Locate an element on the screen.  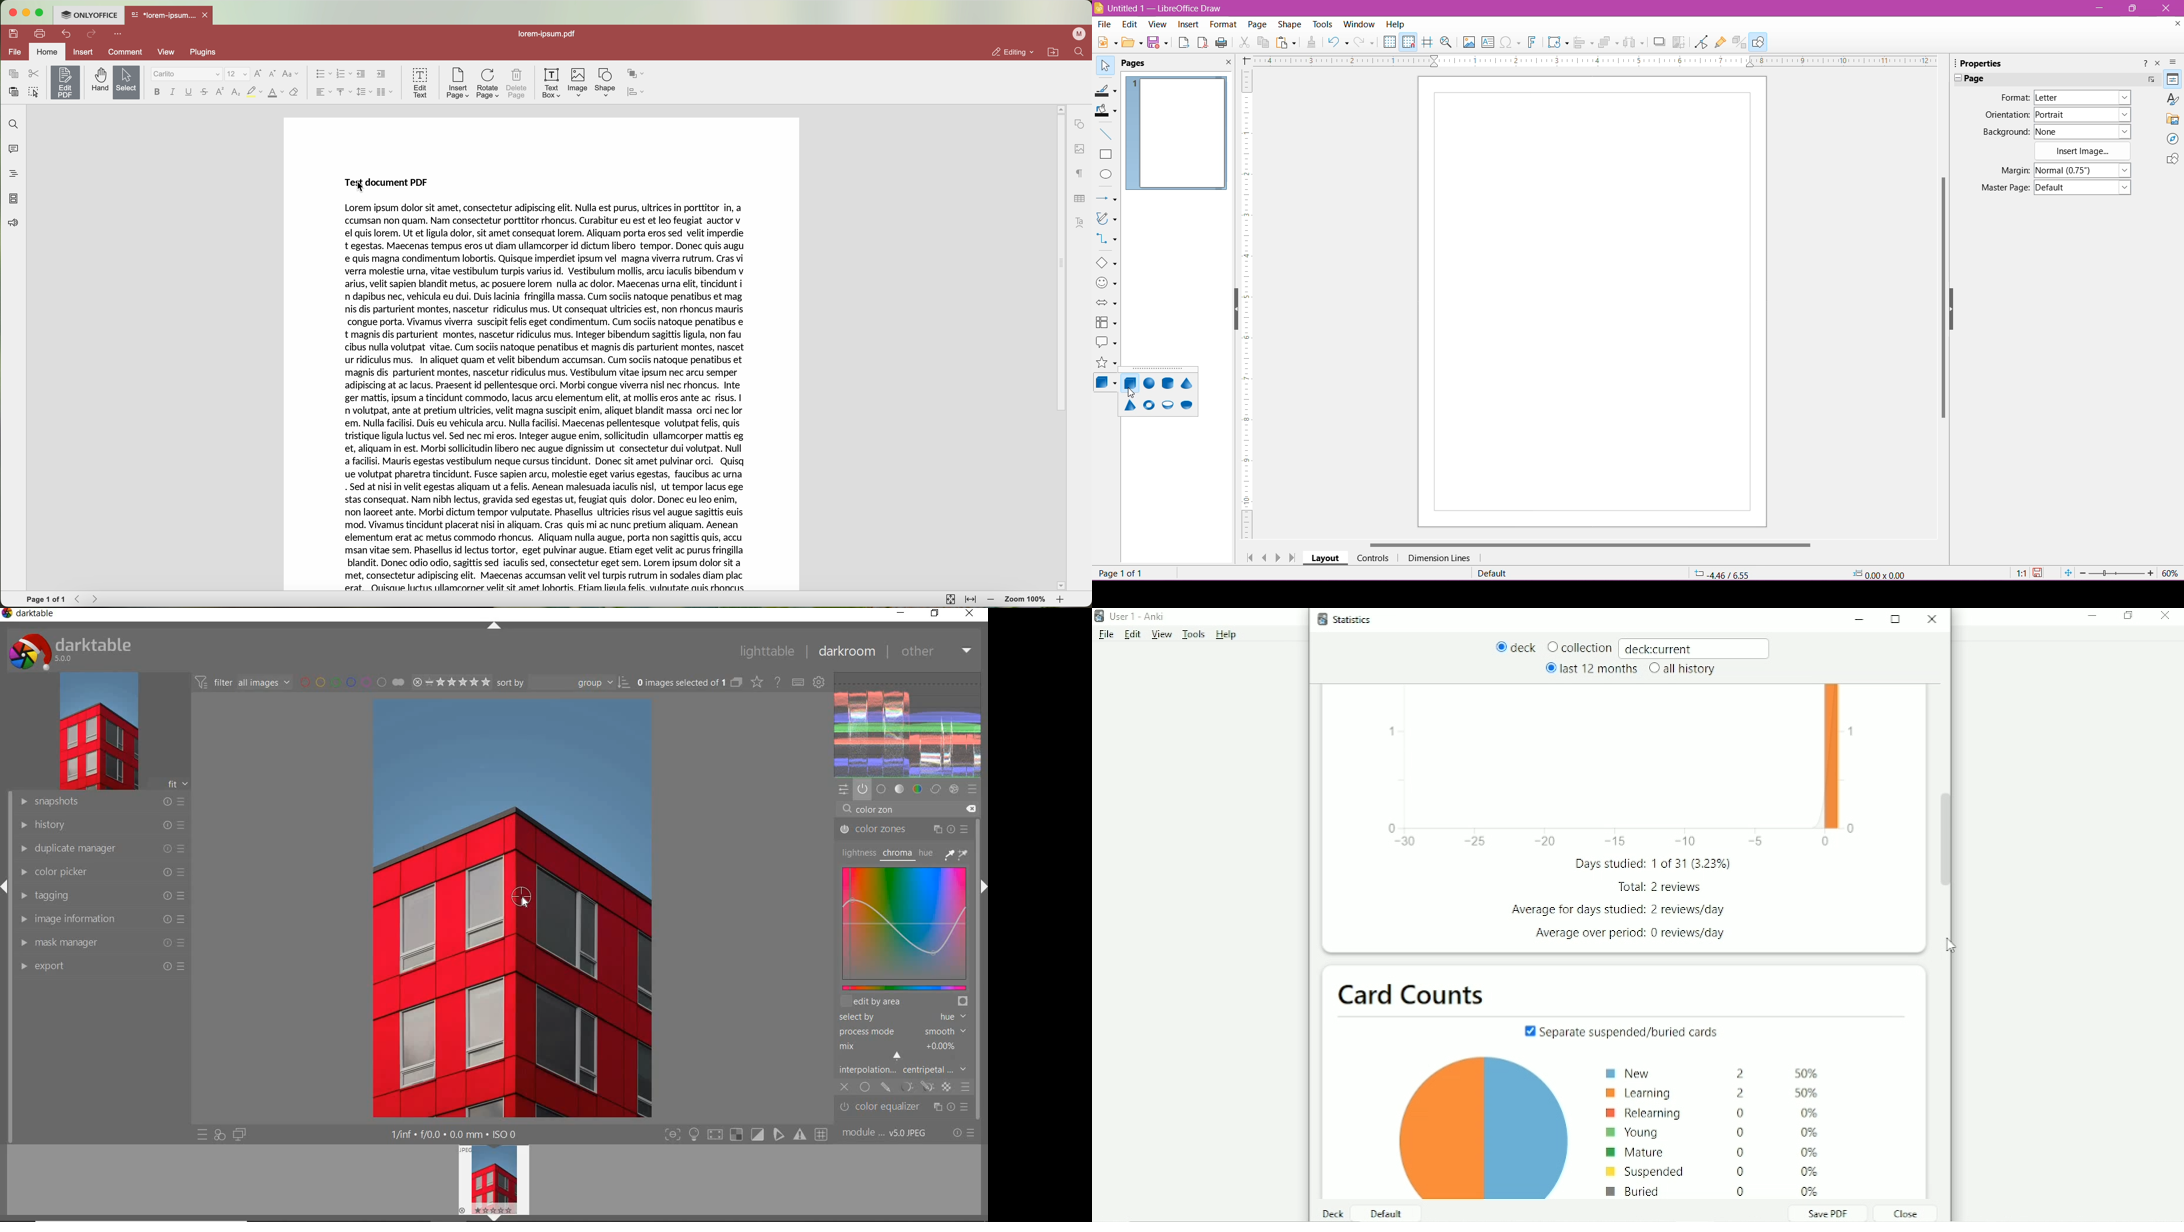
Basic Shapes is located at coordinates (1106, 263).